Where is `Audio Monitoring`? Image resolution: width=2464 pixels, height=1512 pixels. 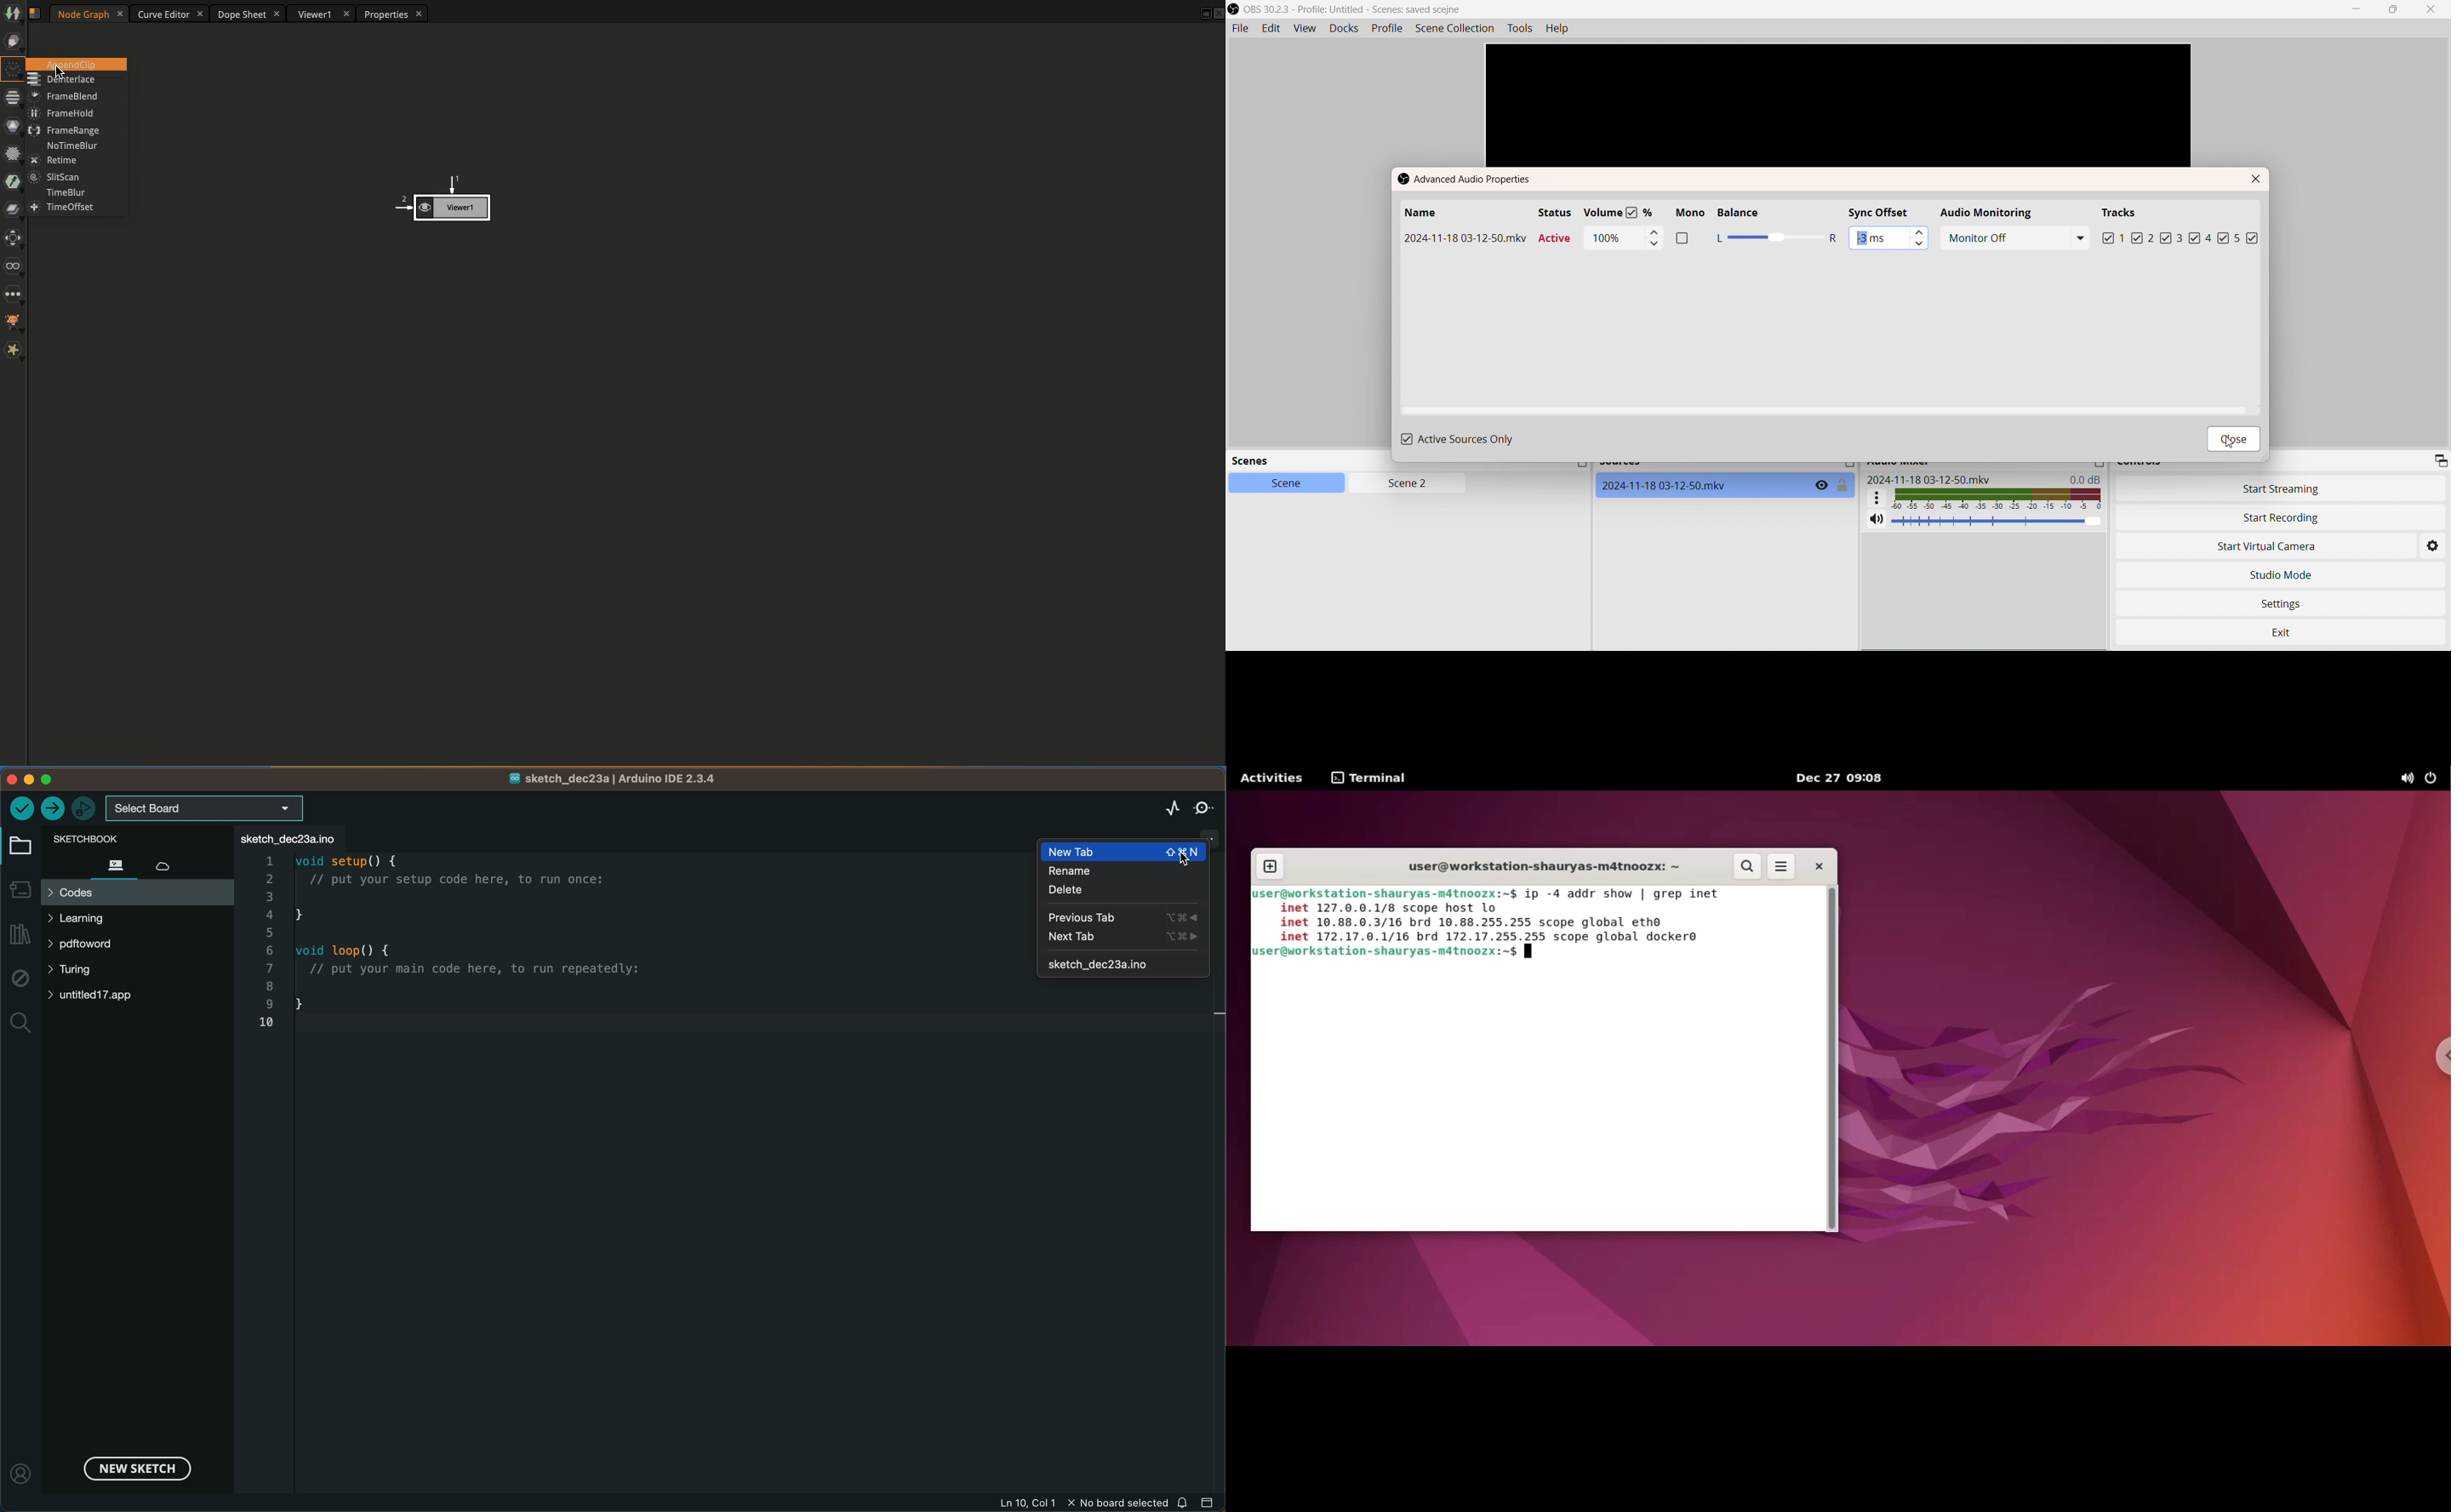 Audio Monitoring is located at coordinates (1990, 213).